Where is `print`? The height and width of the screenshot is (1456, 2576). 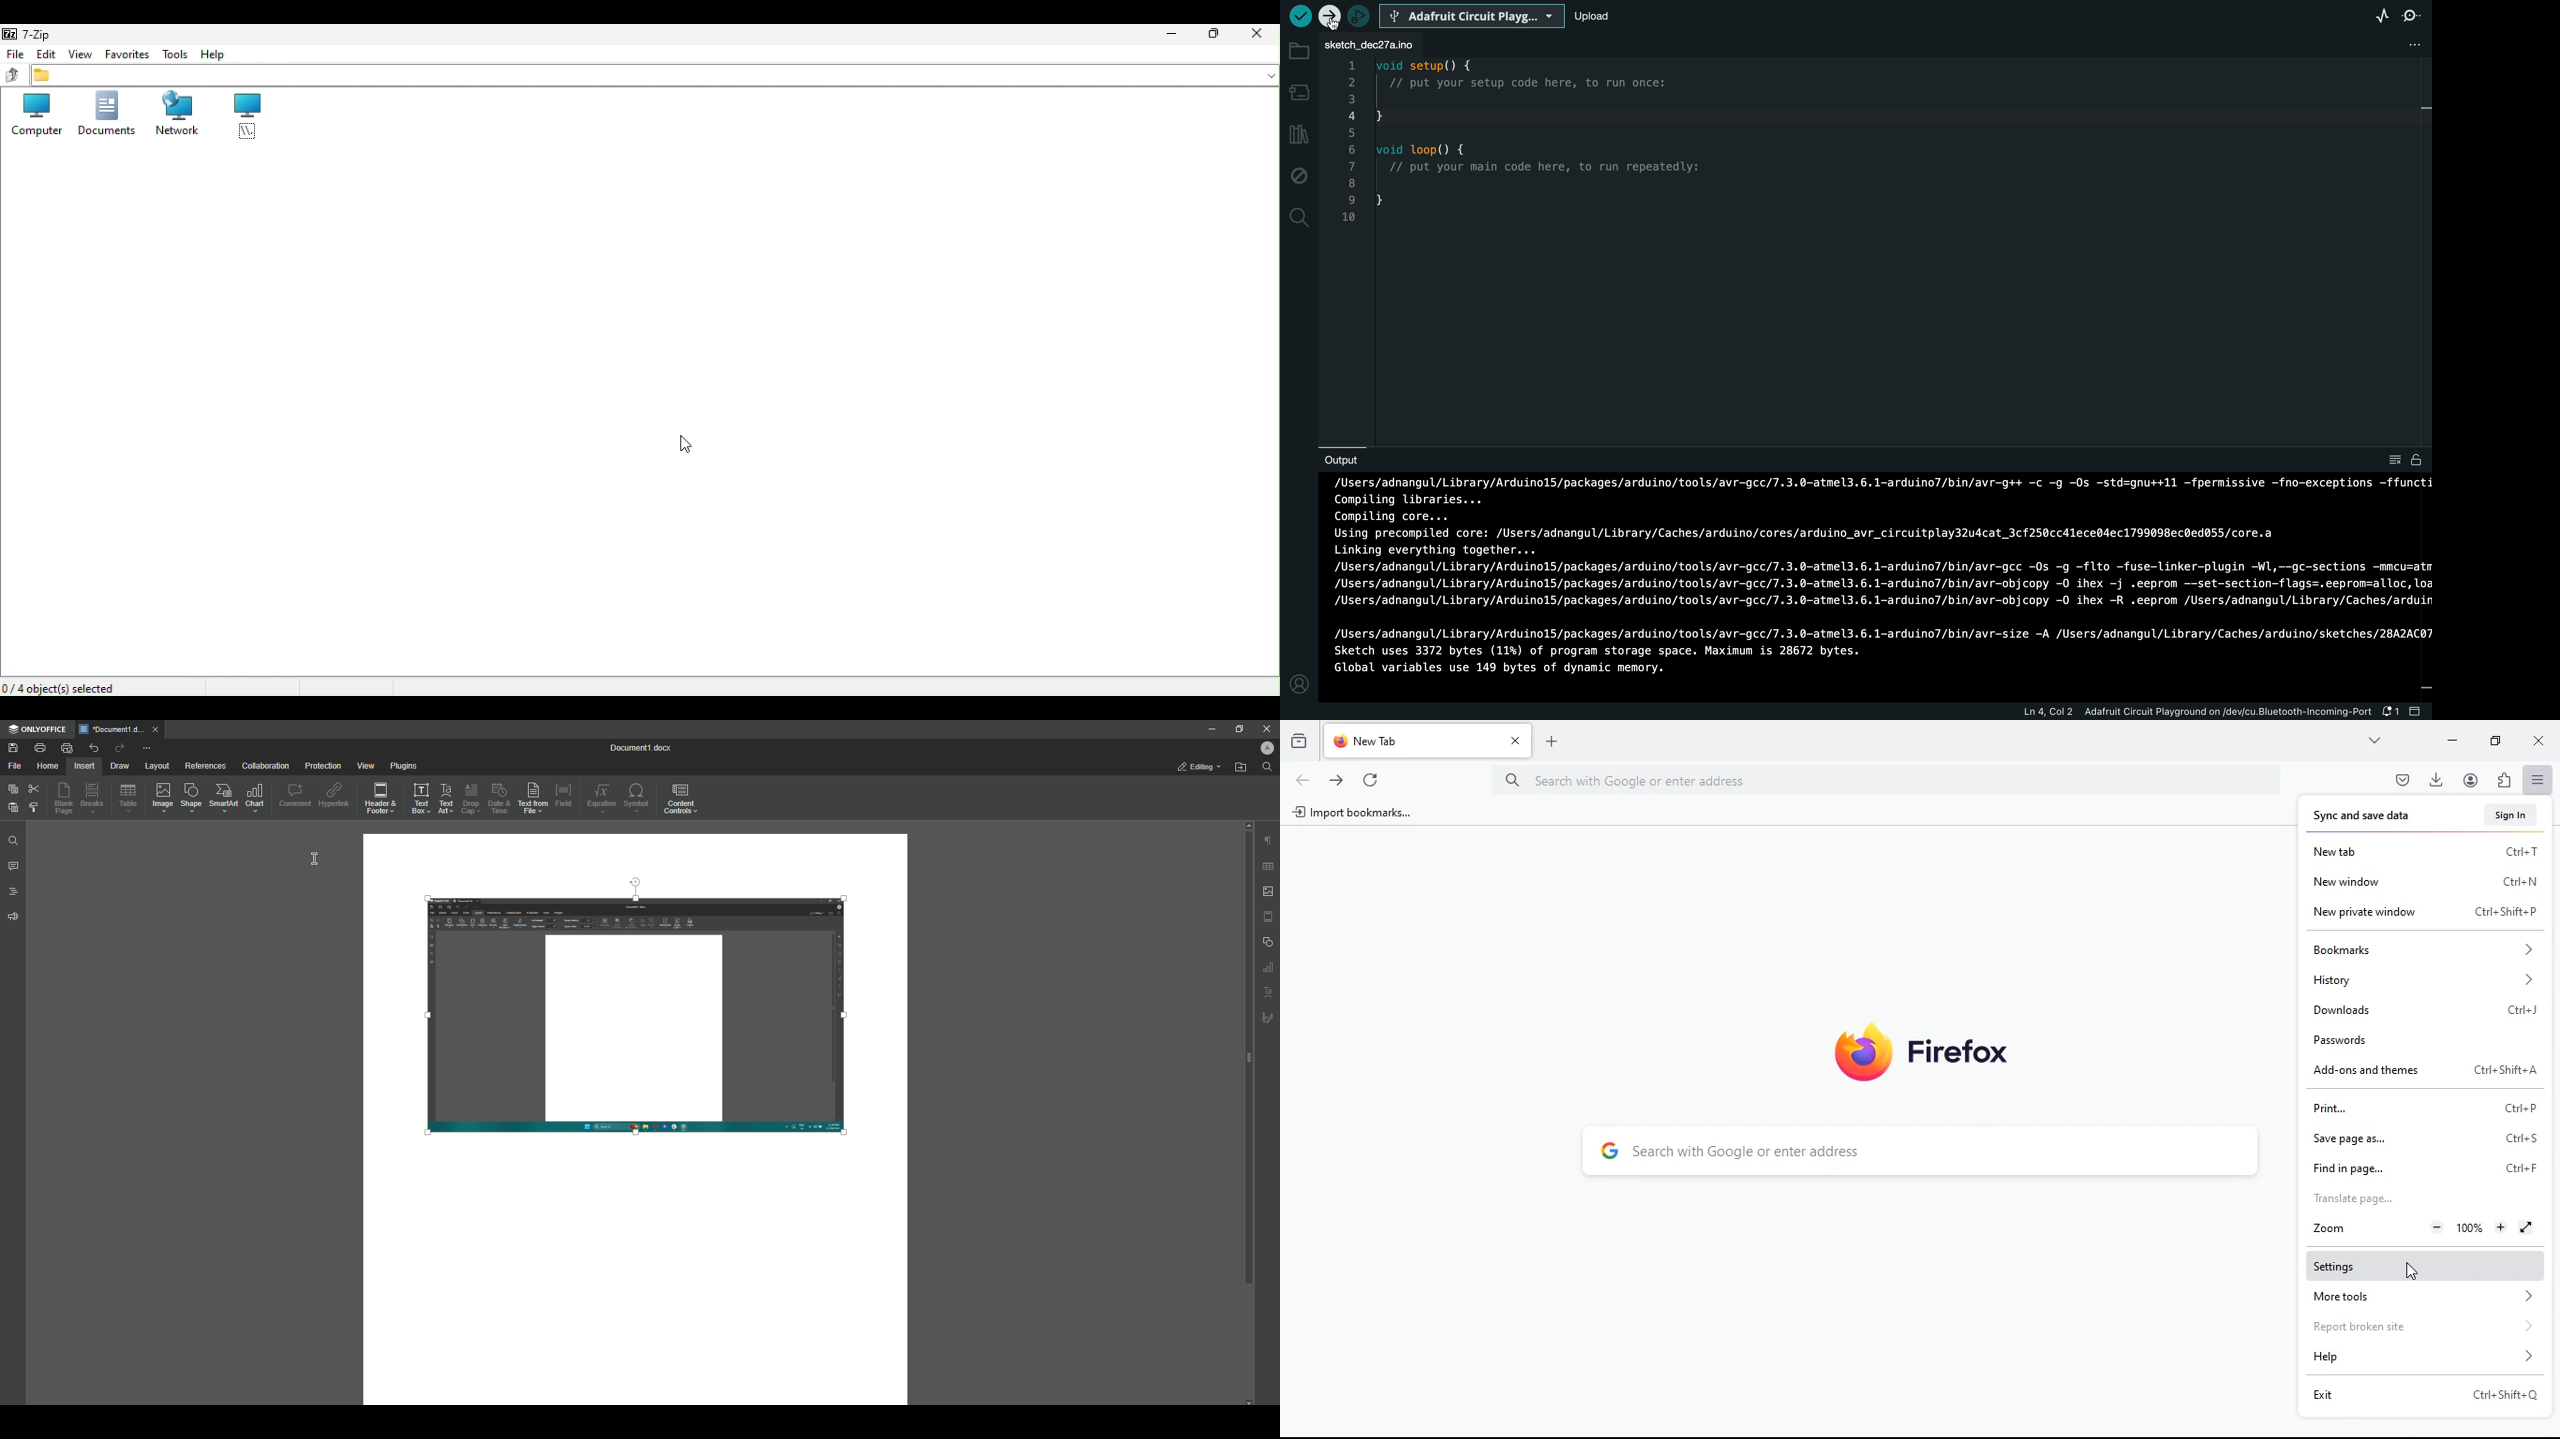
print is located at coordinates (2420, 1108).